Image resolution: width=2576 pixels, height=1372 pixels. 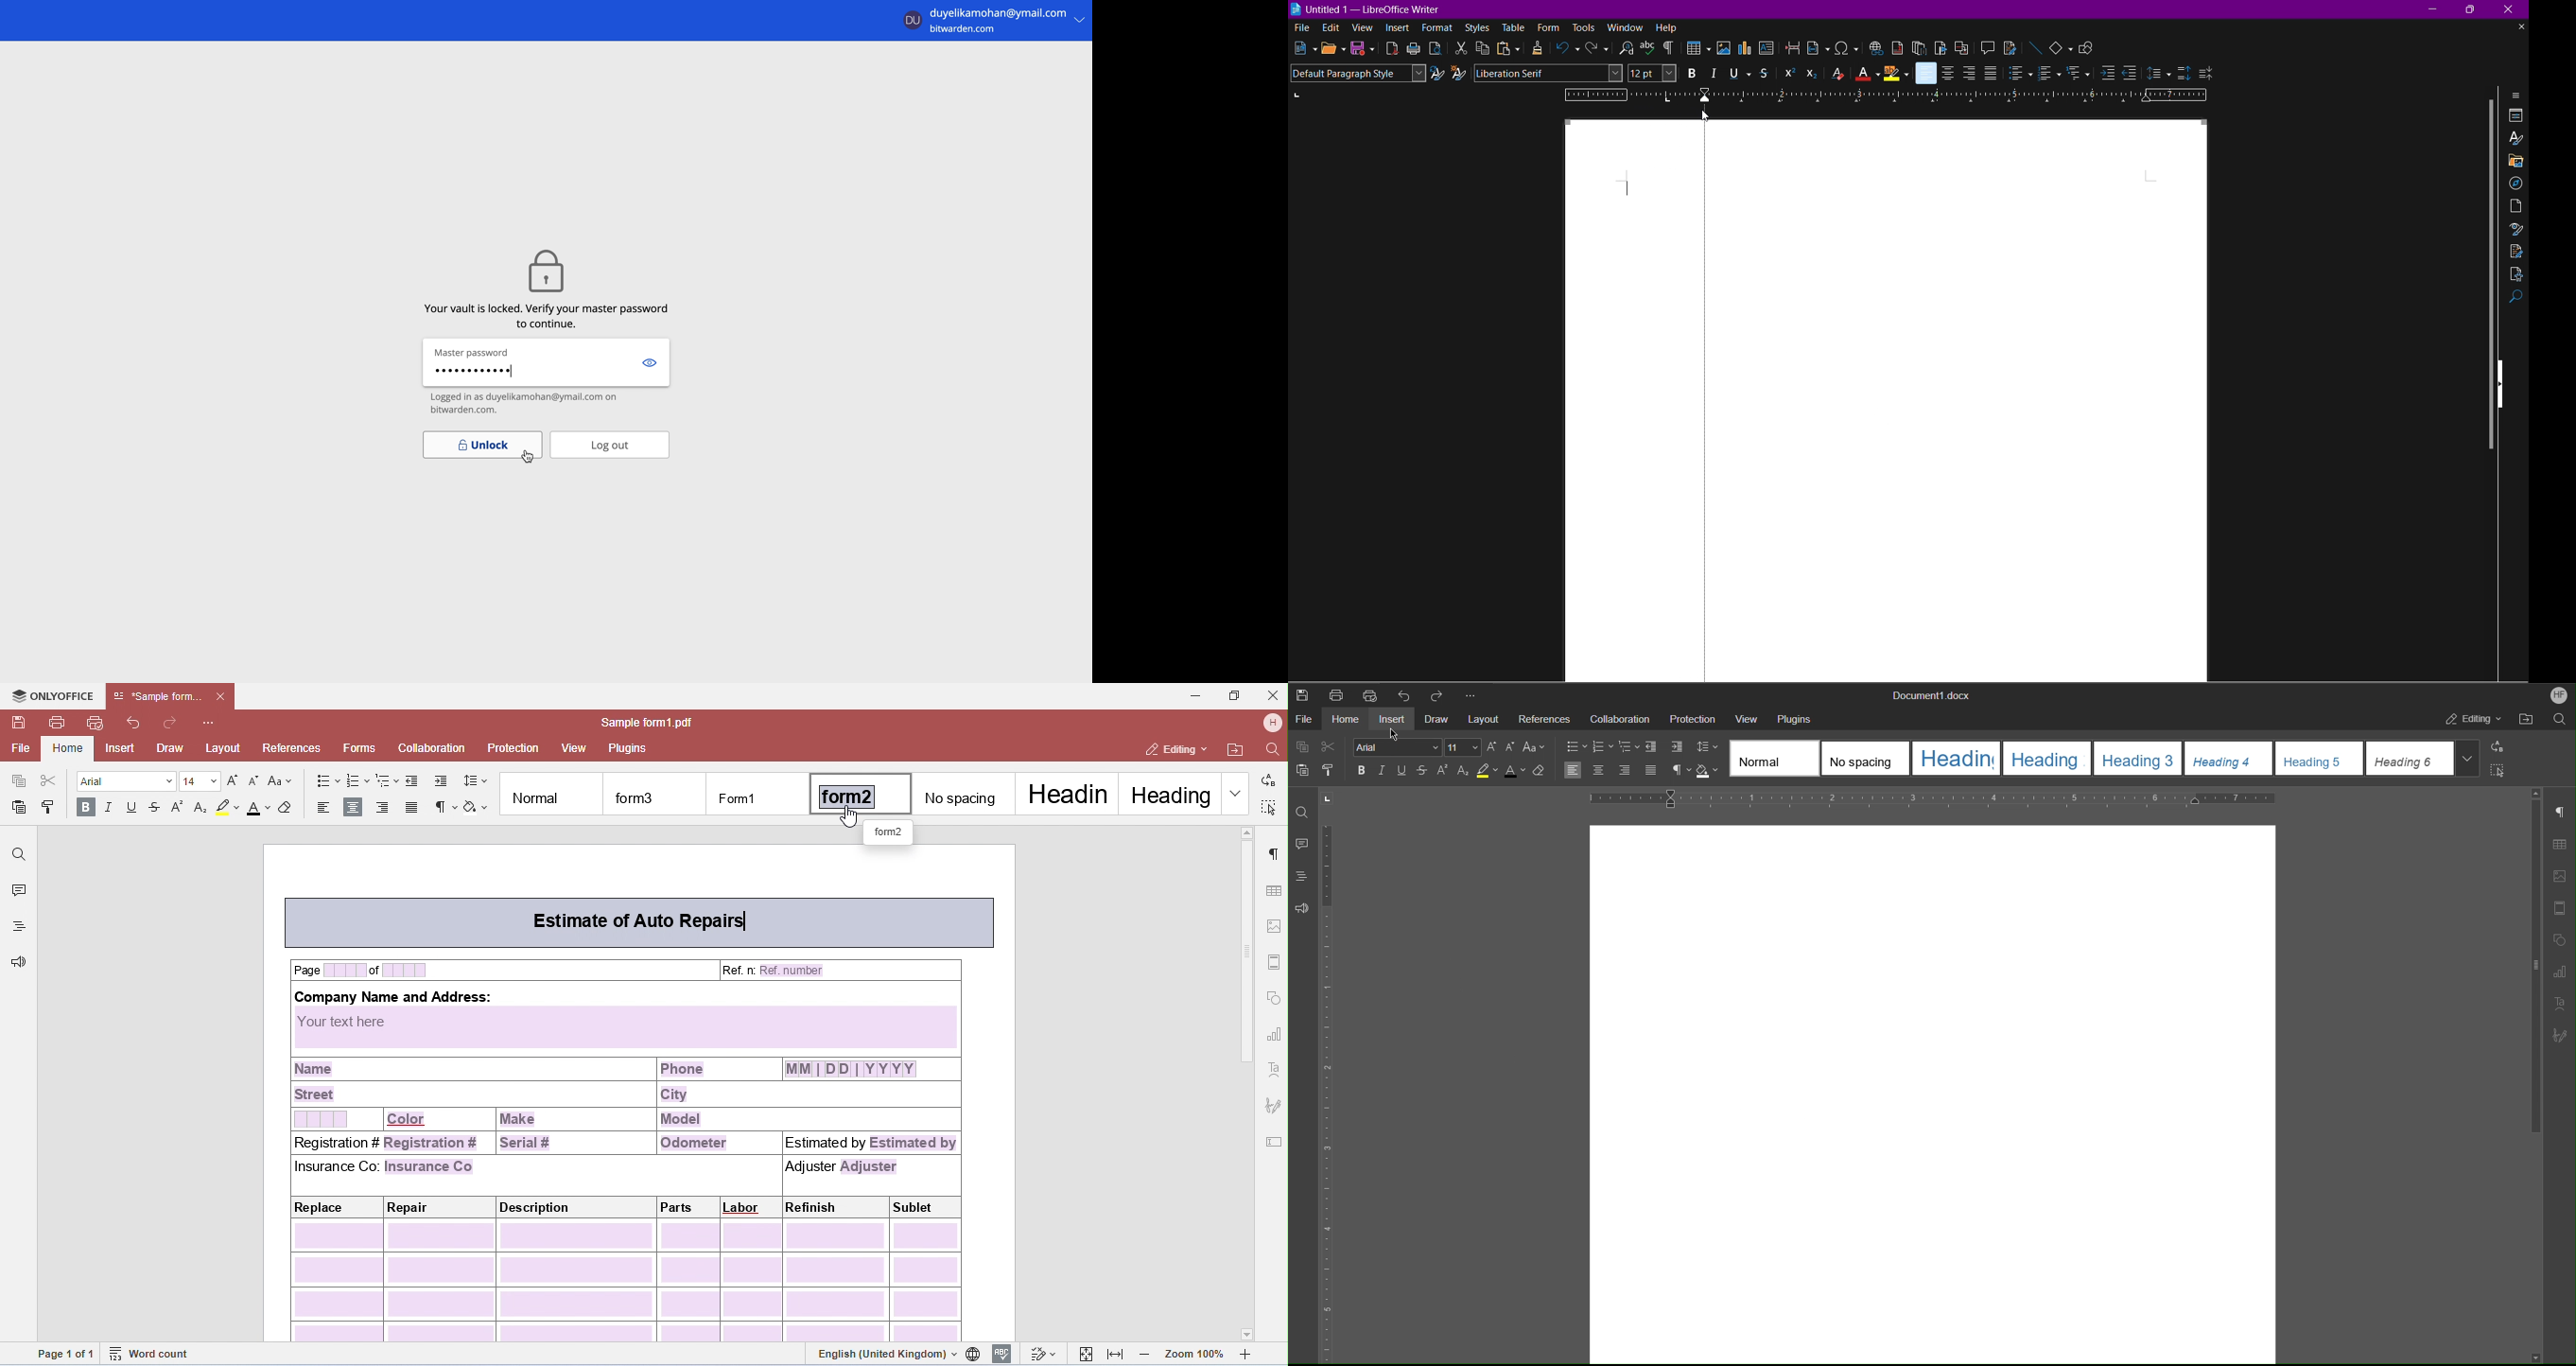 What do you see at coordinates (2557, 694) in the screenshot?
I see `Account` at bounding box center [2557, 694].